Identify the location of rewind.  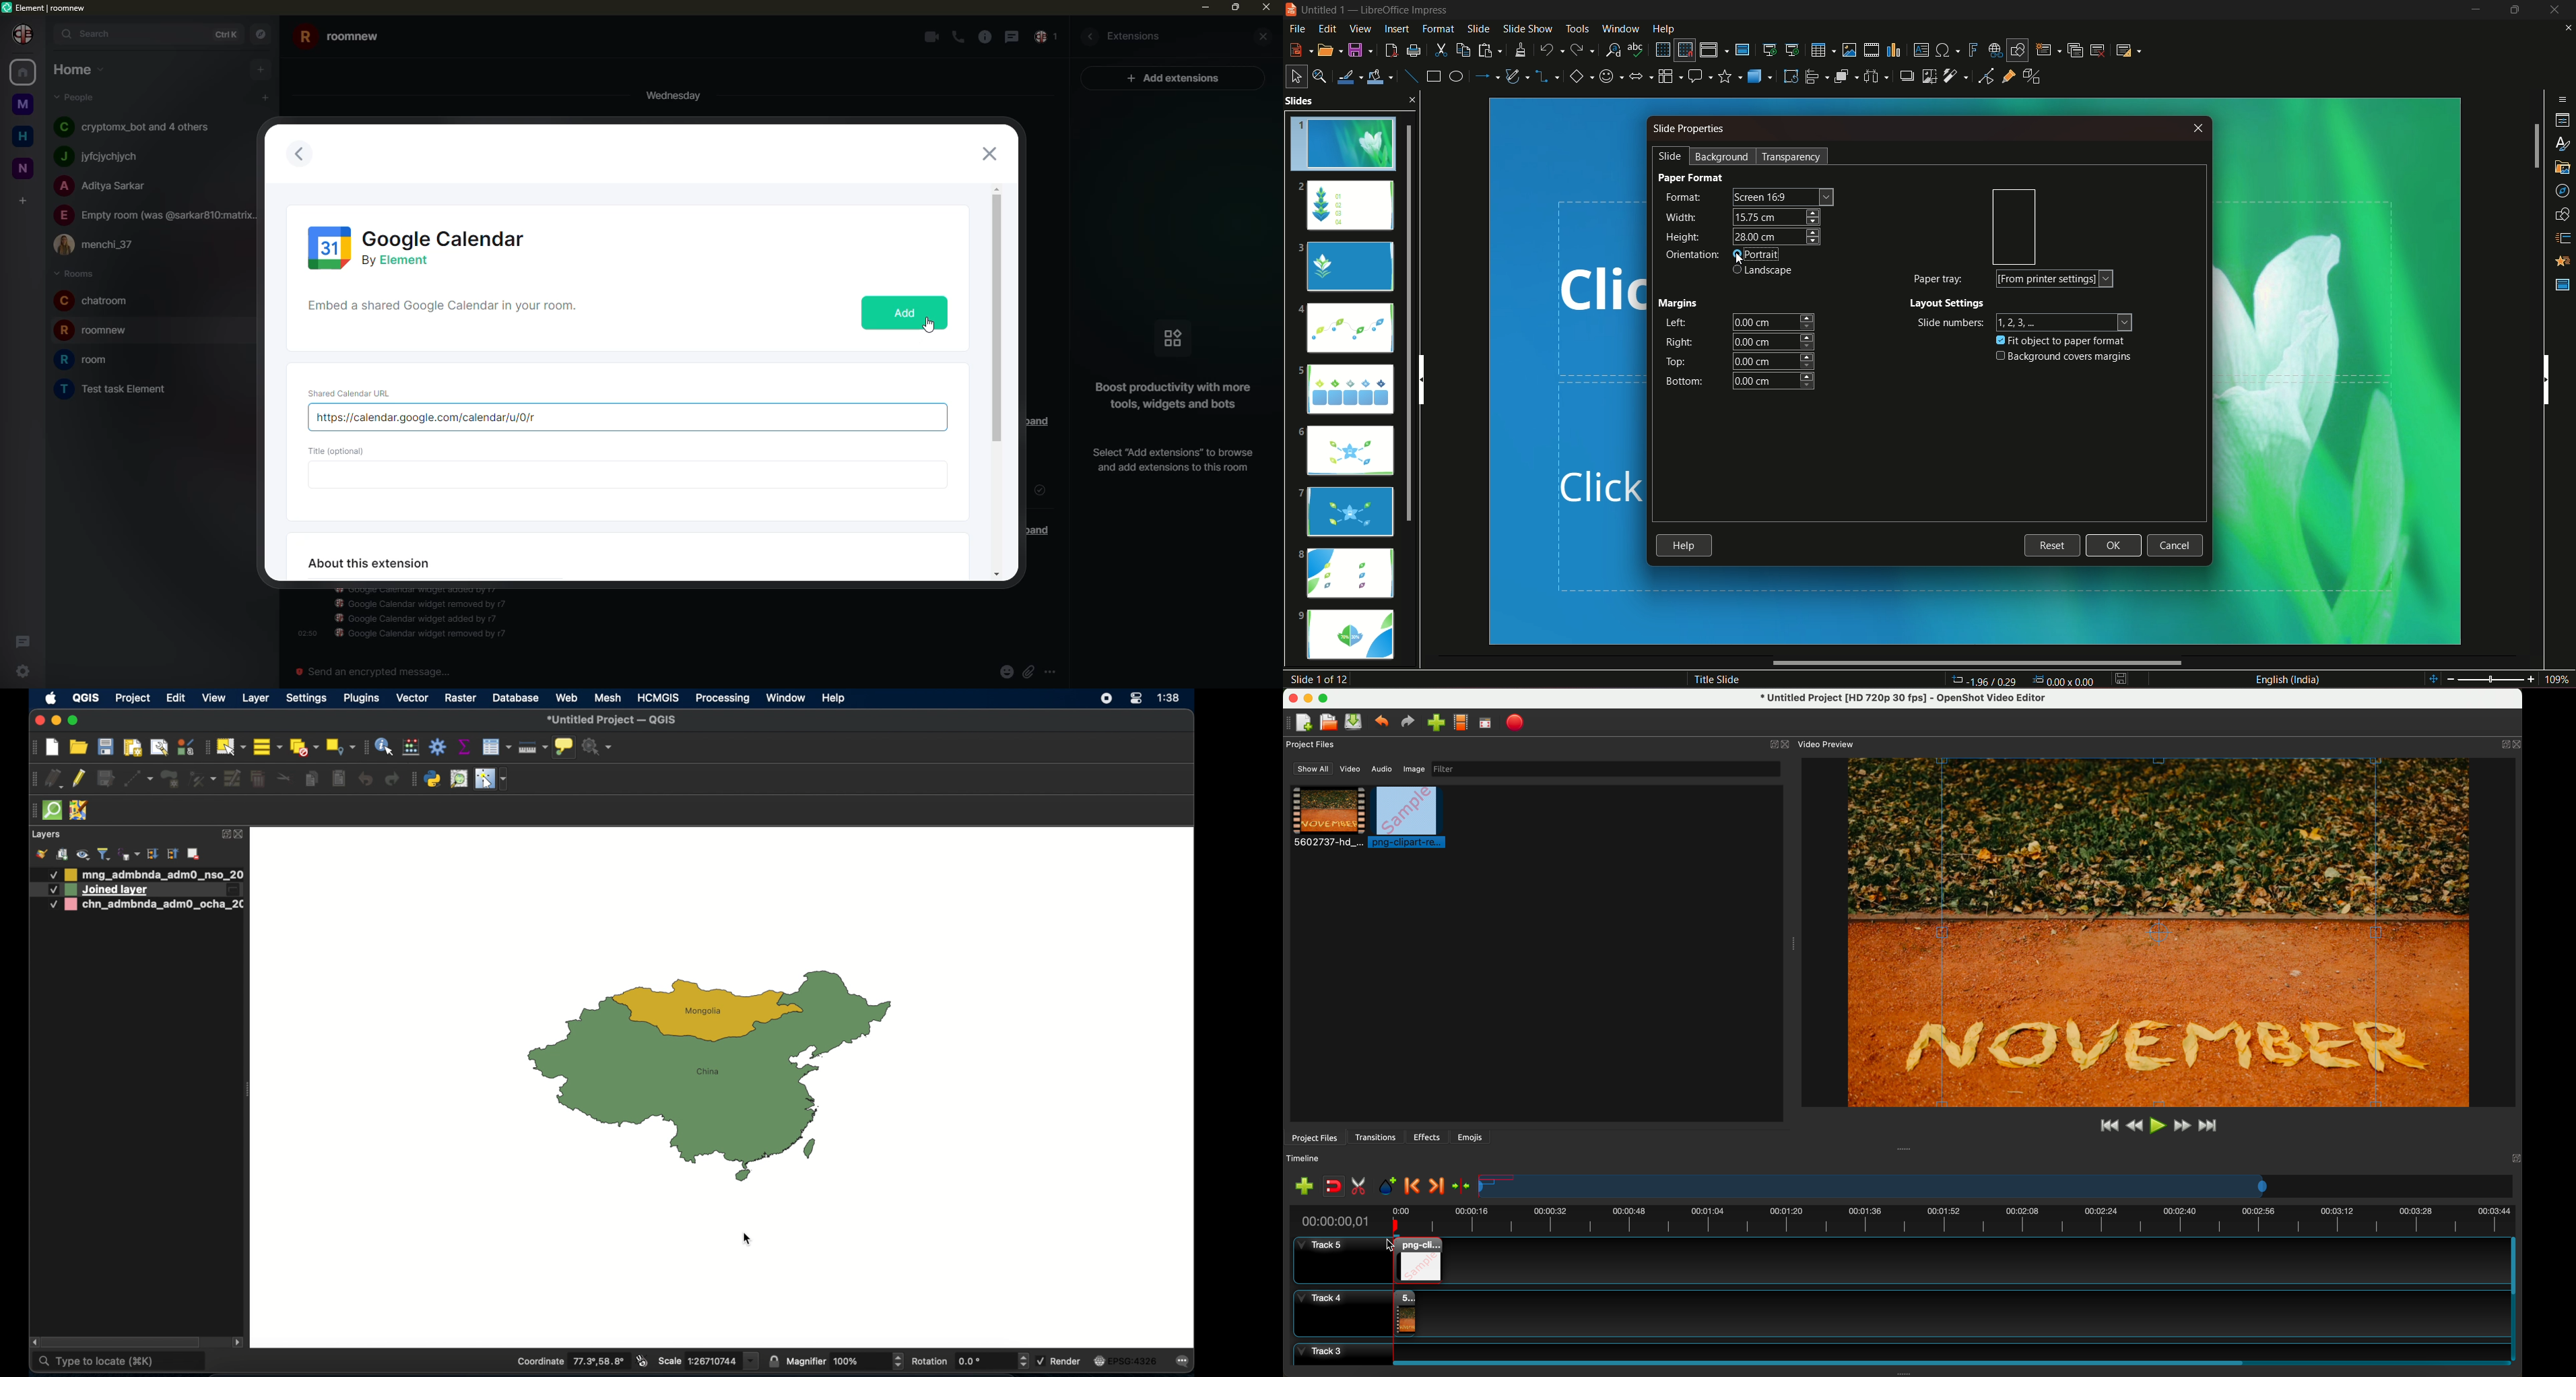
(2134, 1127).